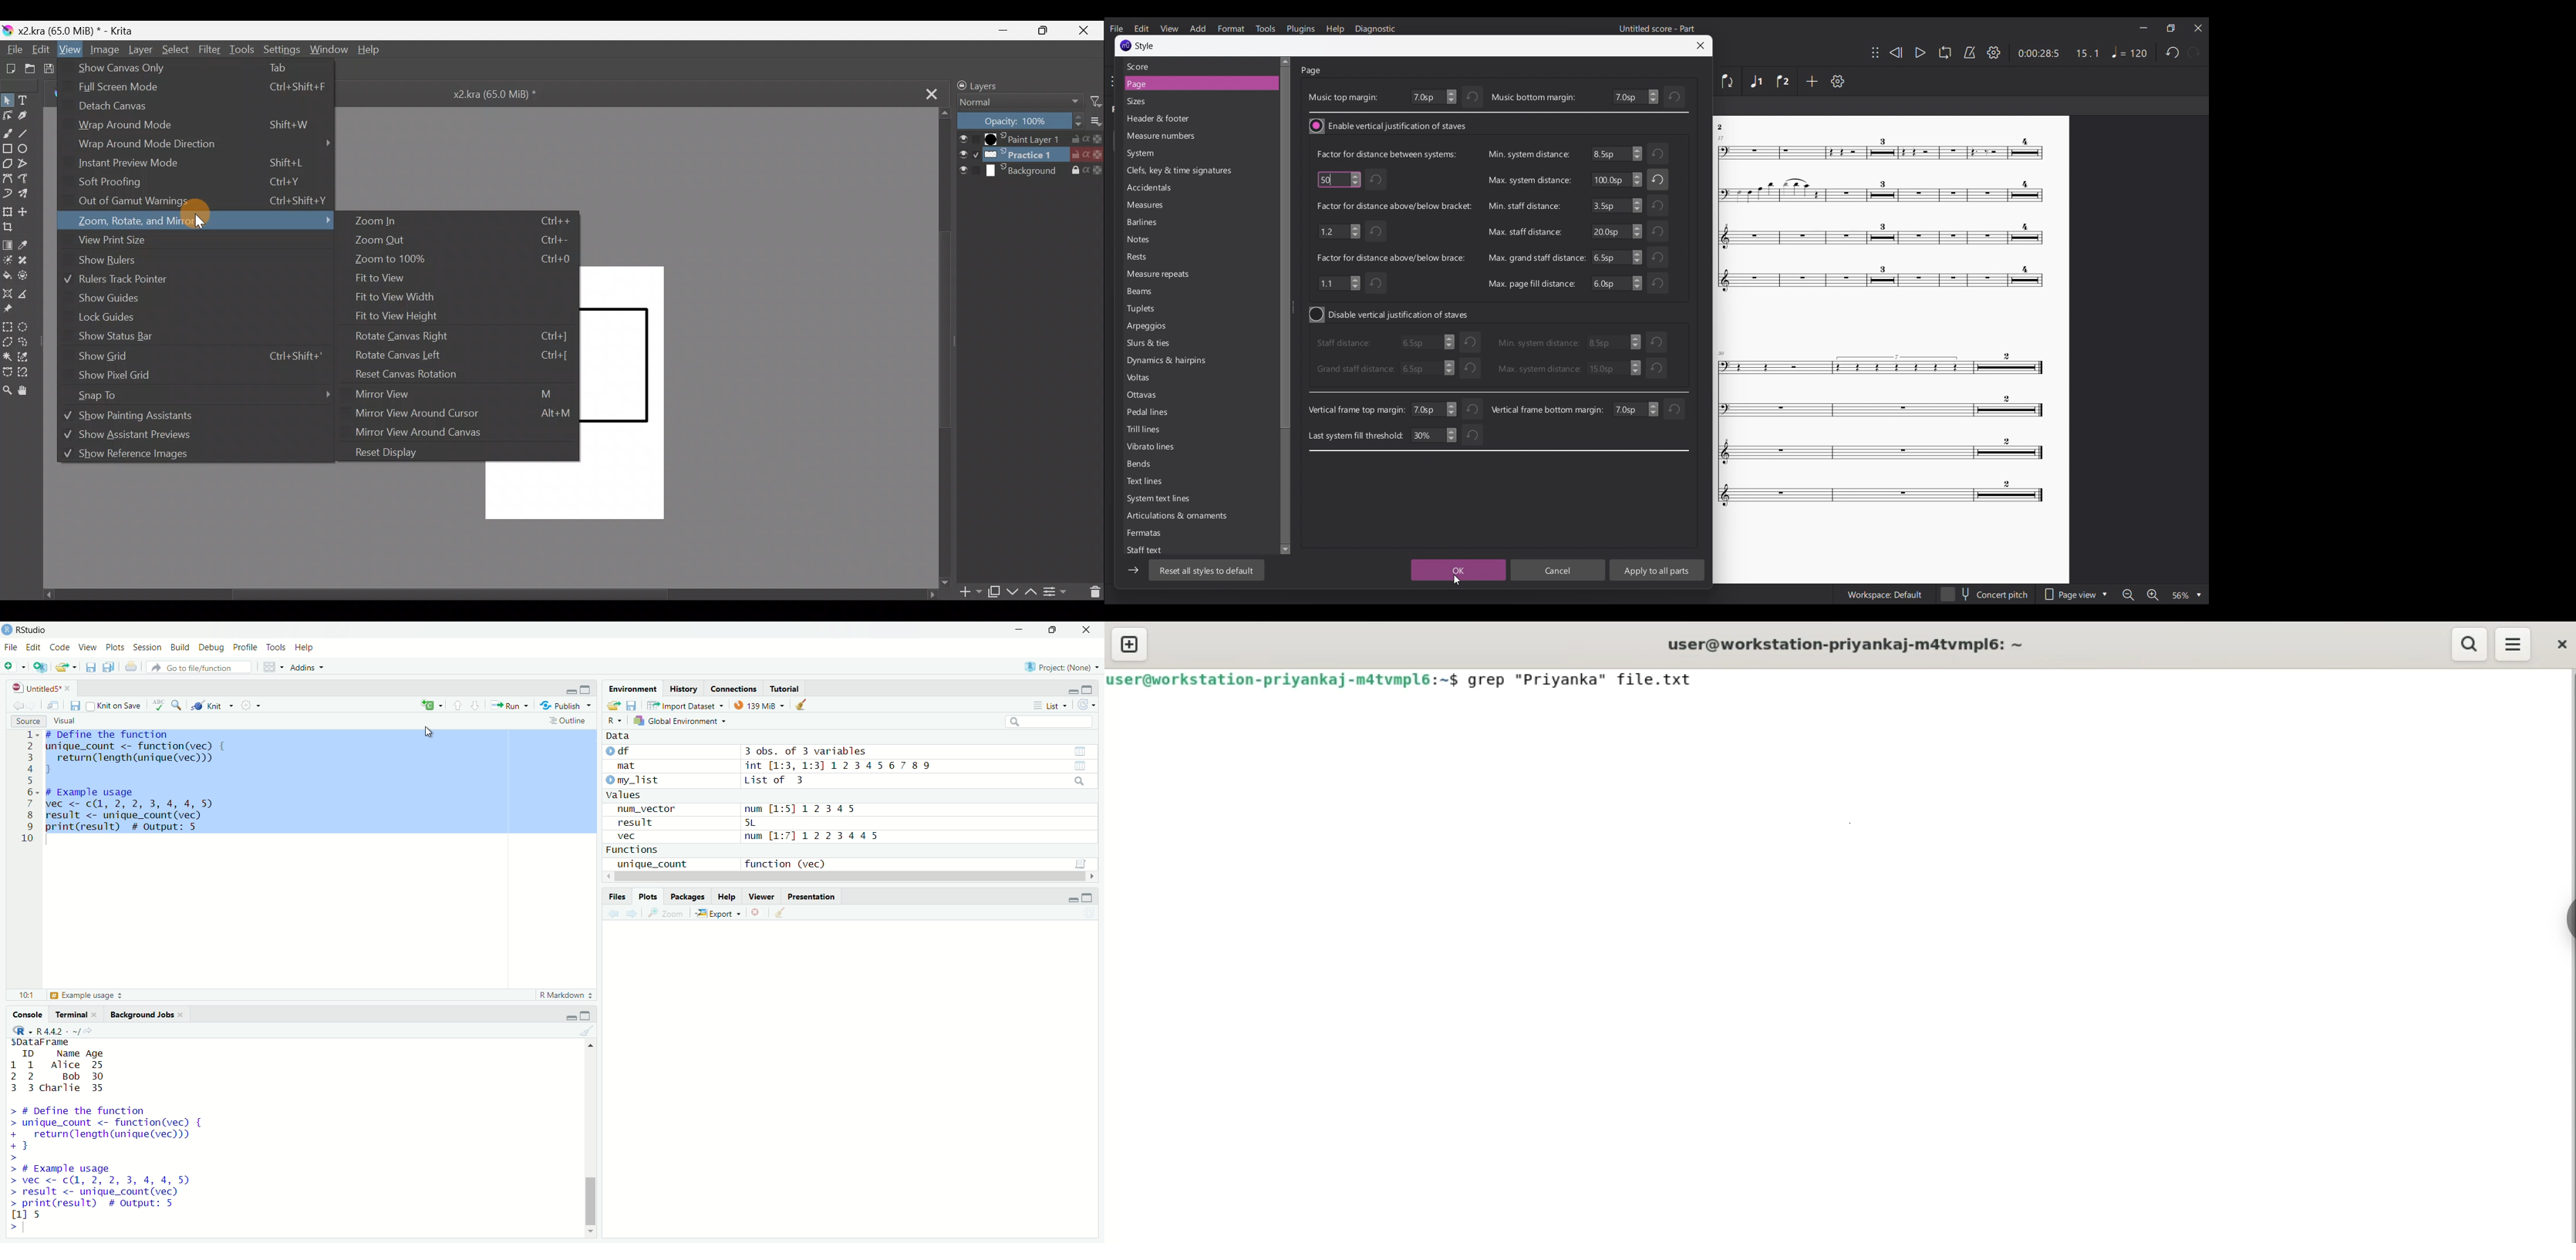 Image resolution: width=2576 pixels, height=1260 pixels. Describe the element at coordinates (1614, 368) in the screenshot. I see `30.0 sp` at that location.